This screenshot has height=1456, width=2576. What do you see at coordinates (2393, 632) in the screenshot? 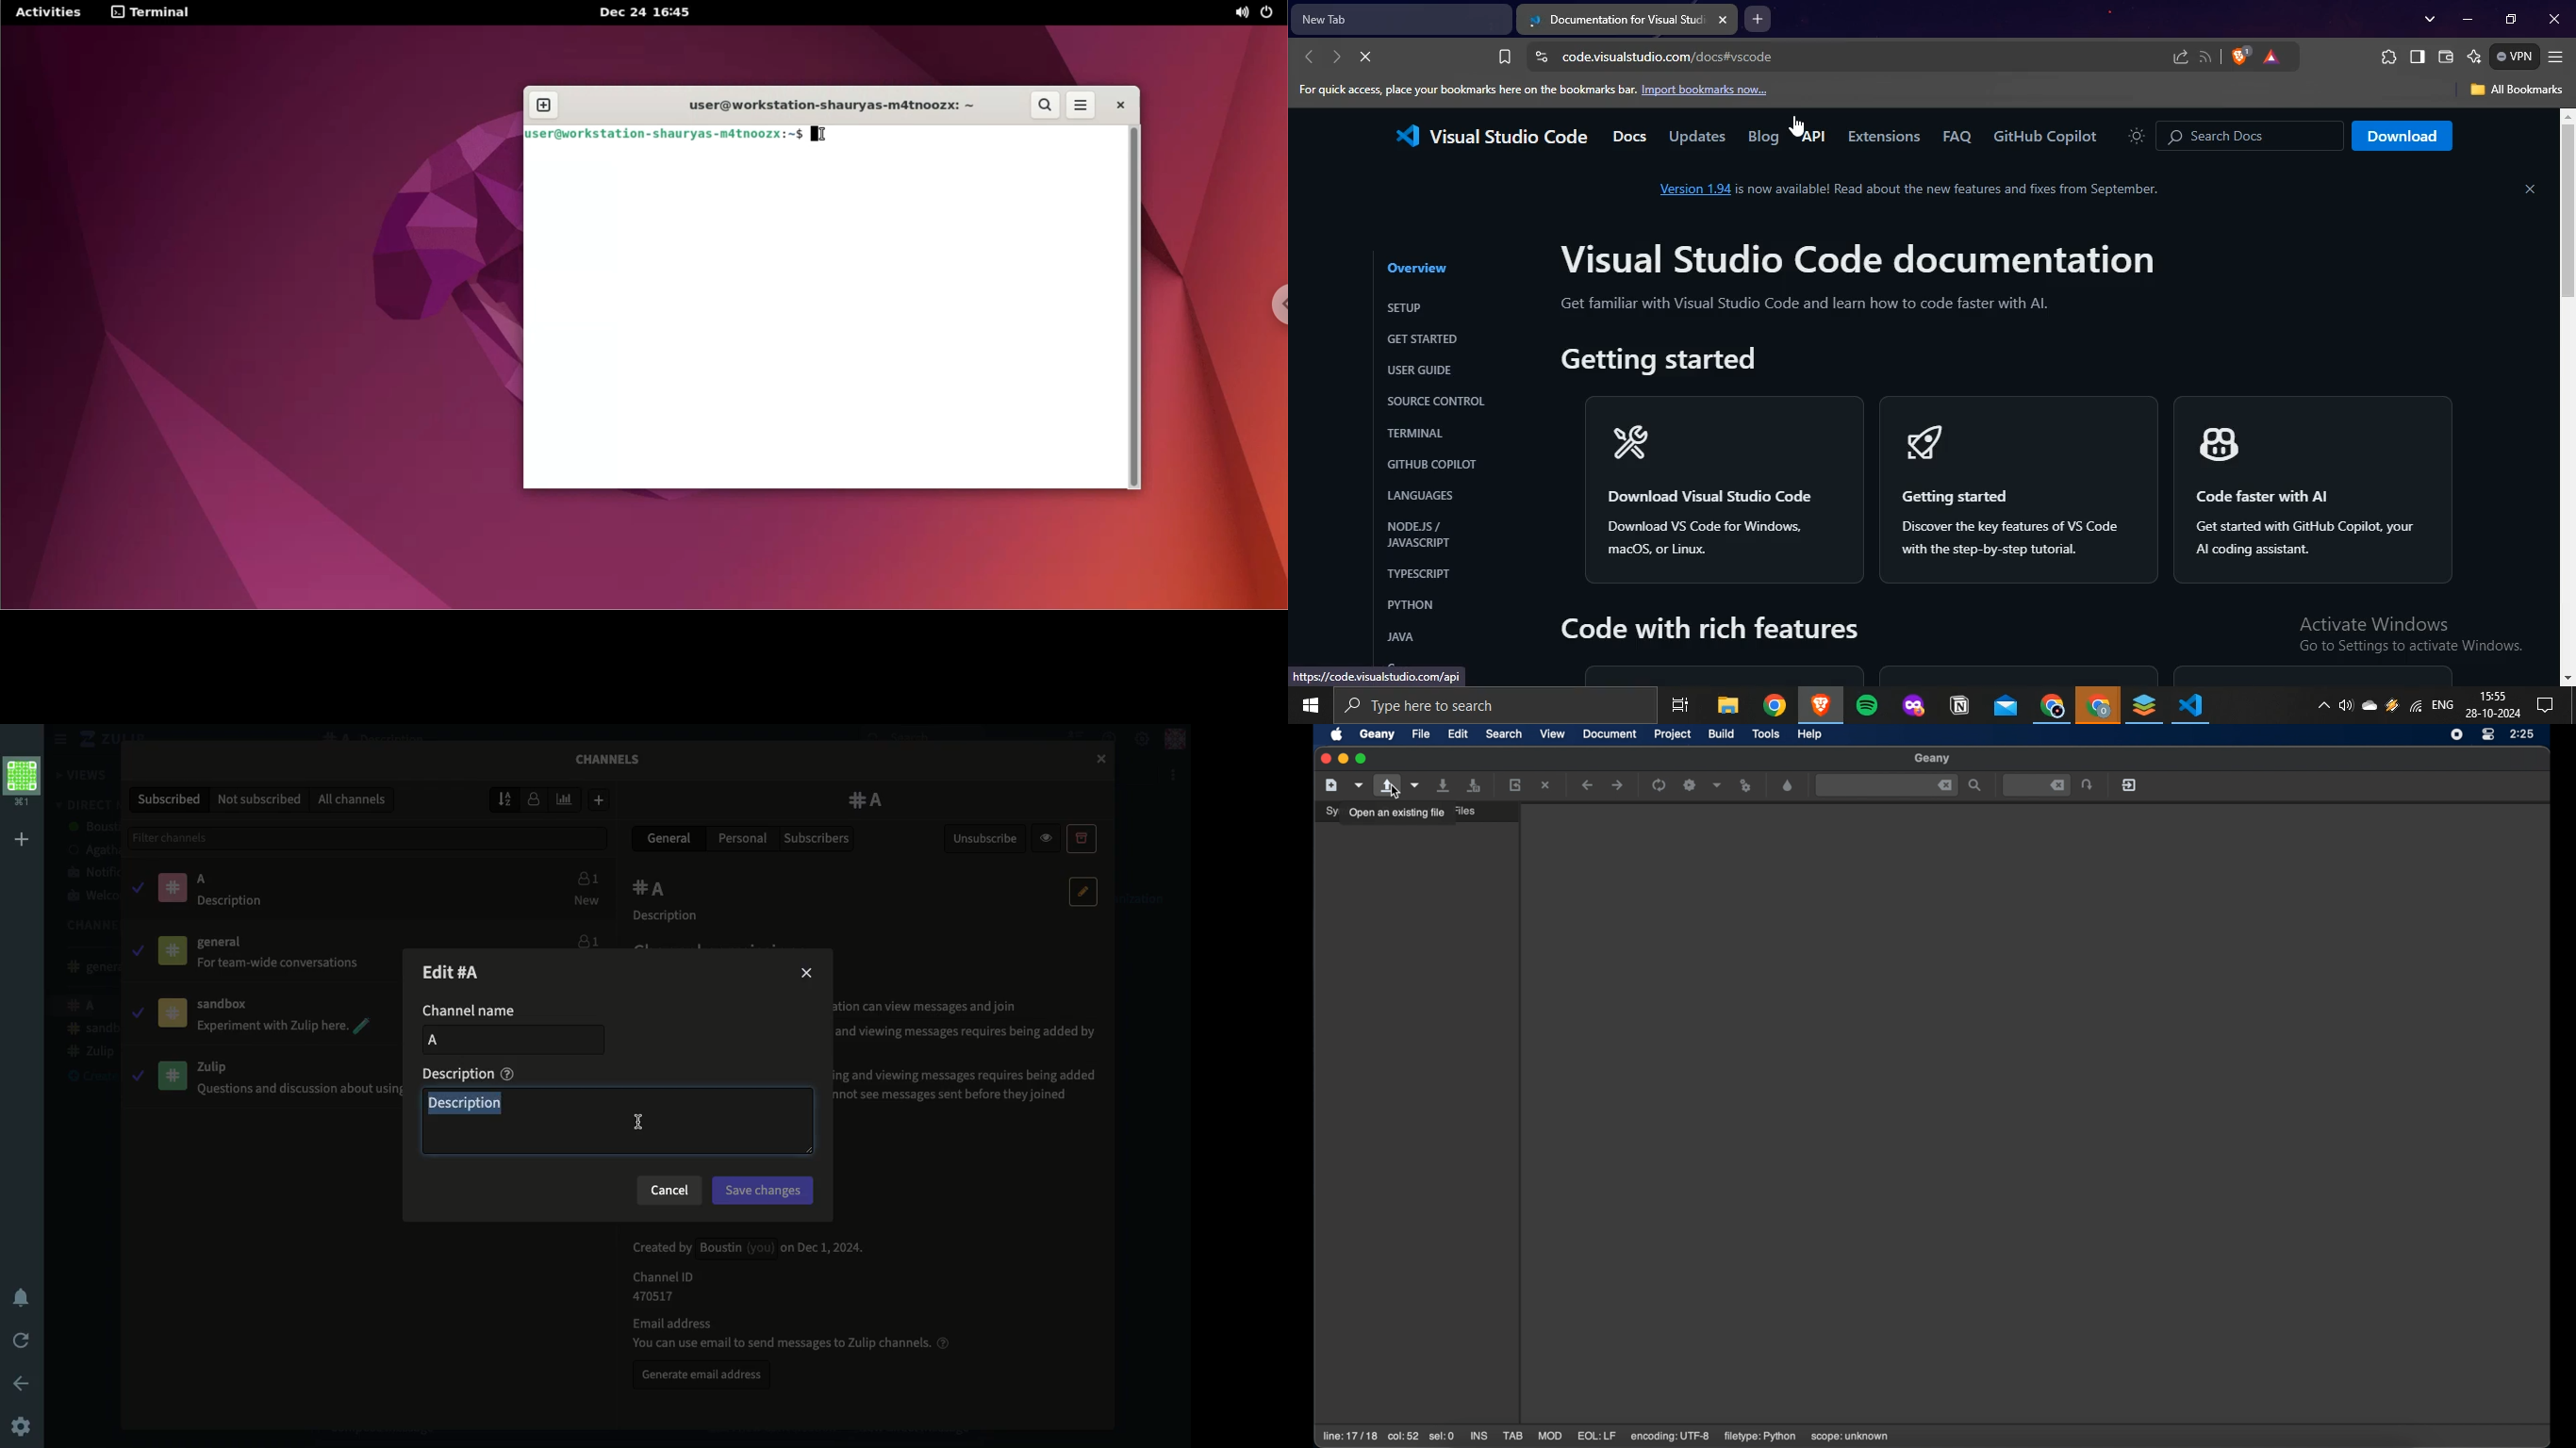
I see `Activate Windows
Go to Settings to activate Windows.` at bounding box center [2393, 632].